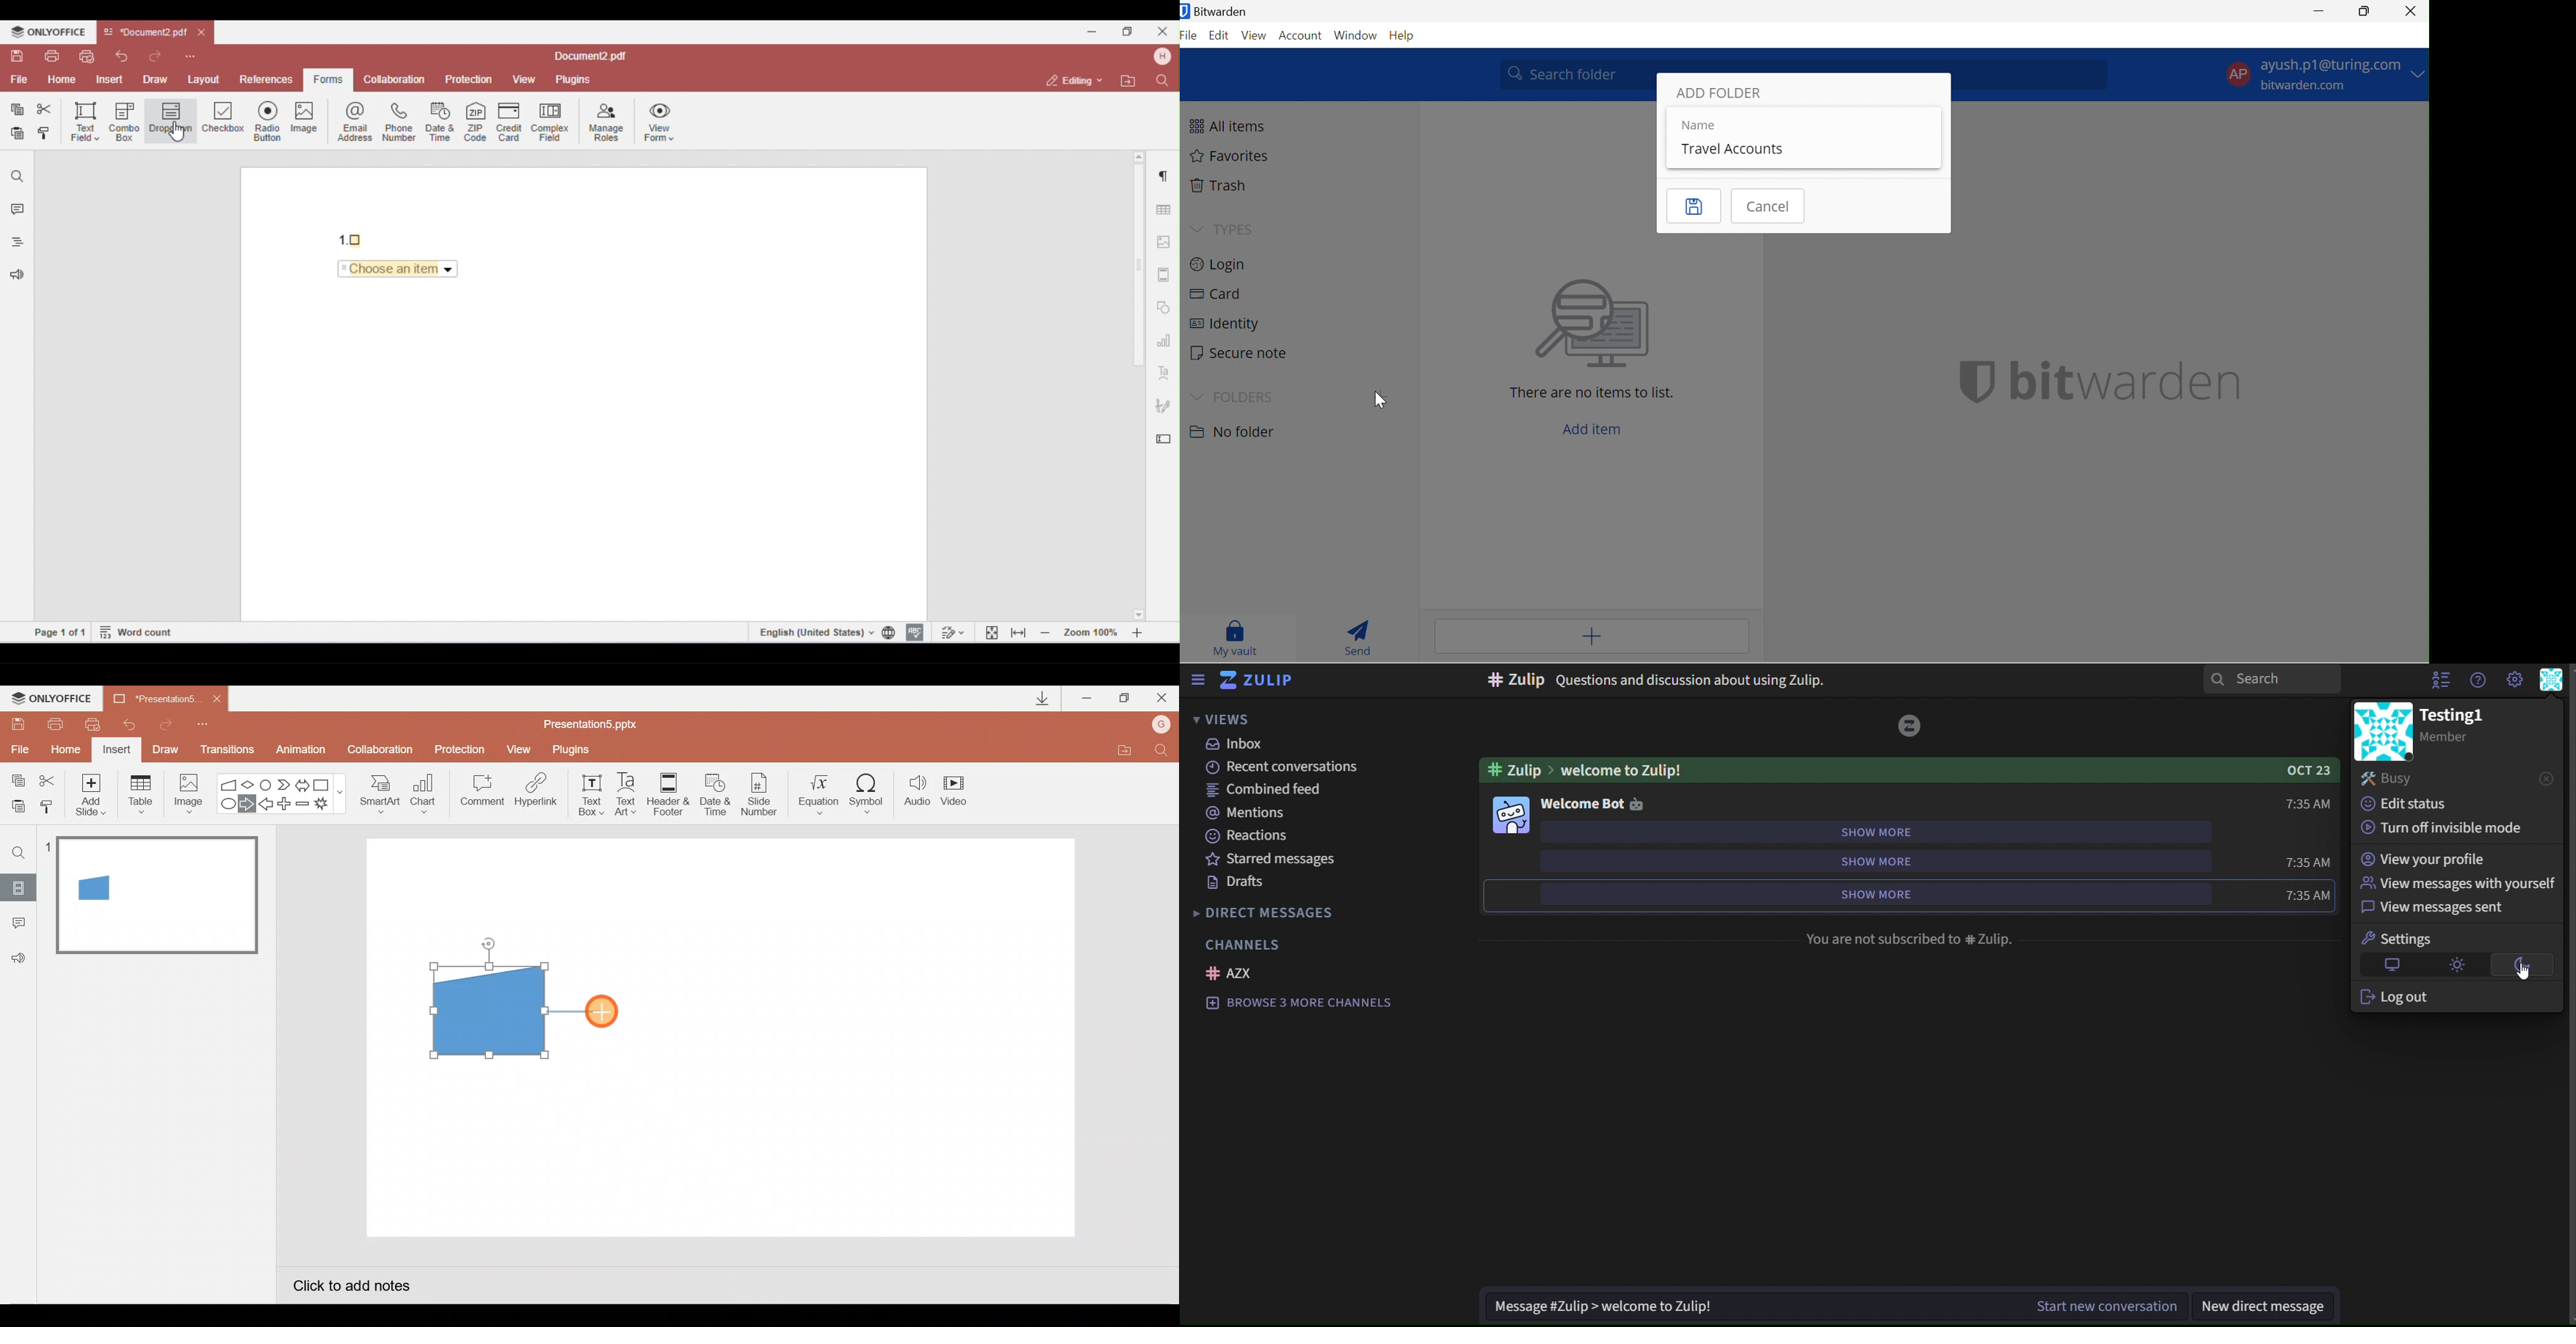  What do you see at coordinates (2523, 966) in the screenshot?
I see `dark theme` at bounding box center [2523, 966].